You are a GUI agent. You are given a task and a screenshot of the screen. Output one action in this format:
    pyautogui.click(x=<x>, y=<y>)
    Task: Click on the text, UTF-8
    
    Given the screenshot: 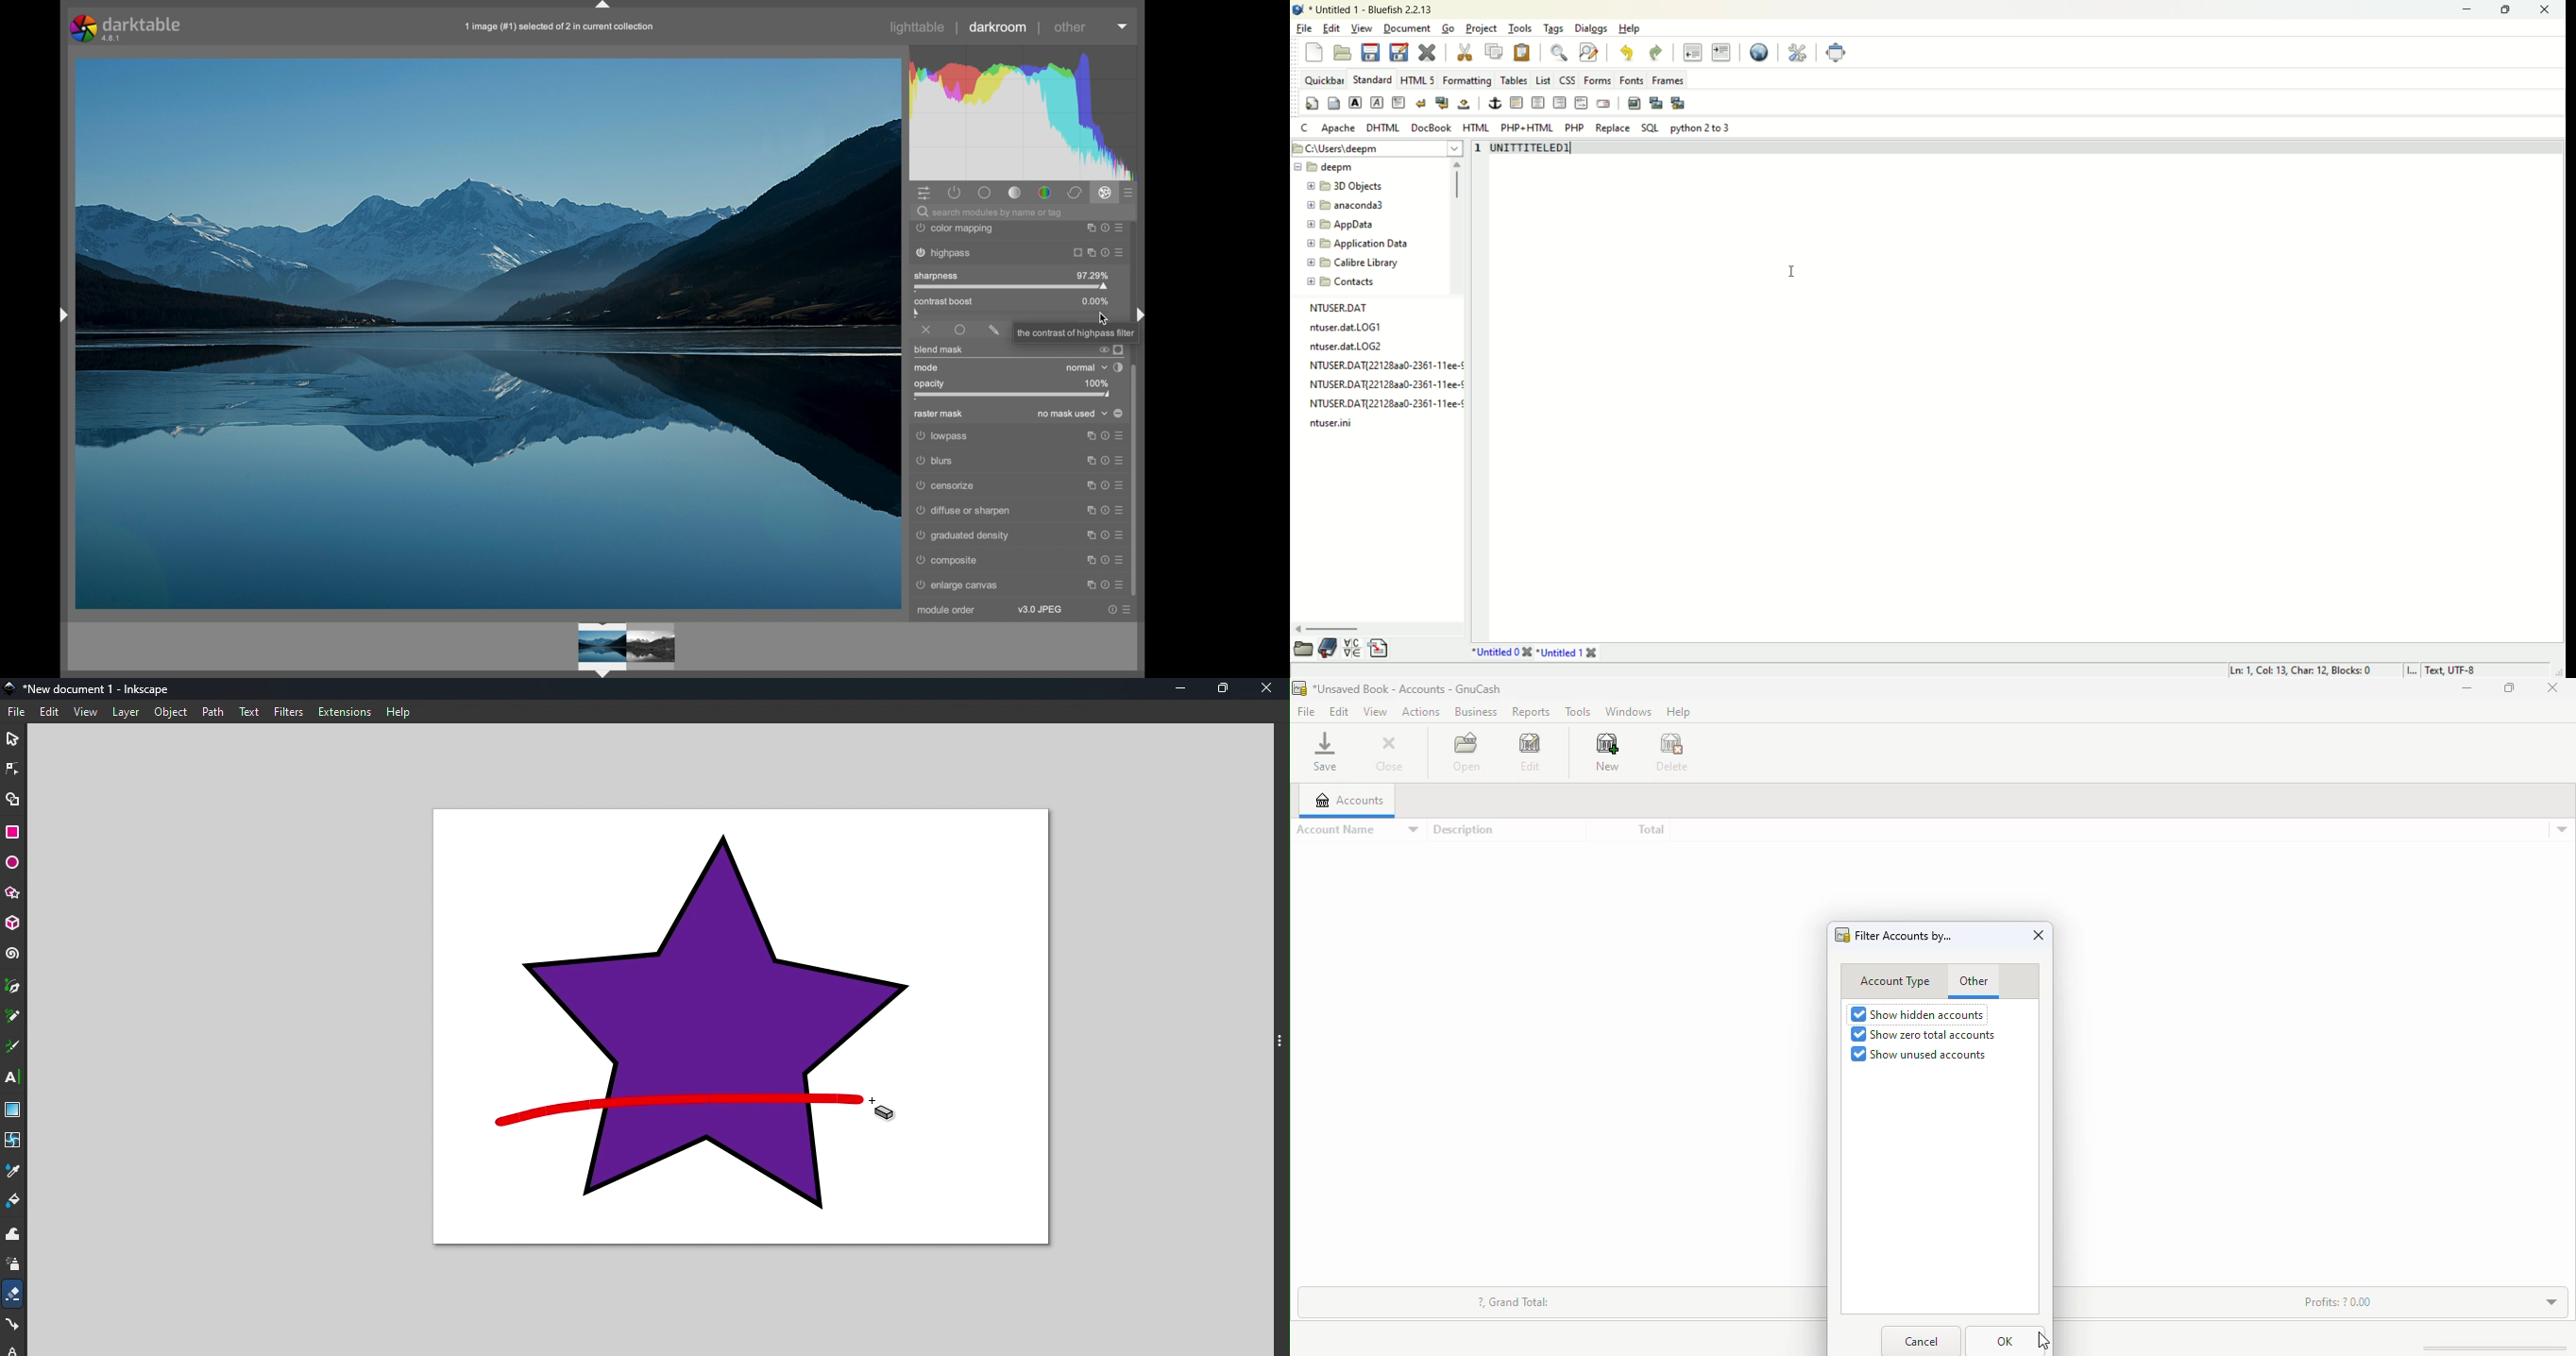 What is the action you would take?
    pyautogui.click(x=2472, y=669)
    